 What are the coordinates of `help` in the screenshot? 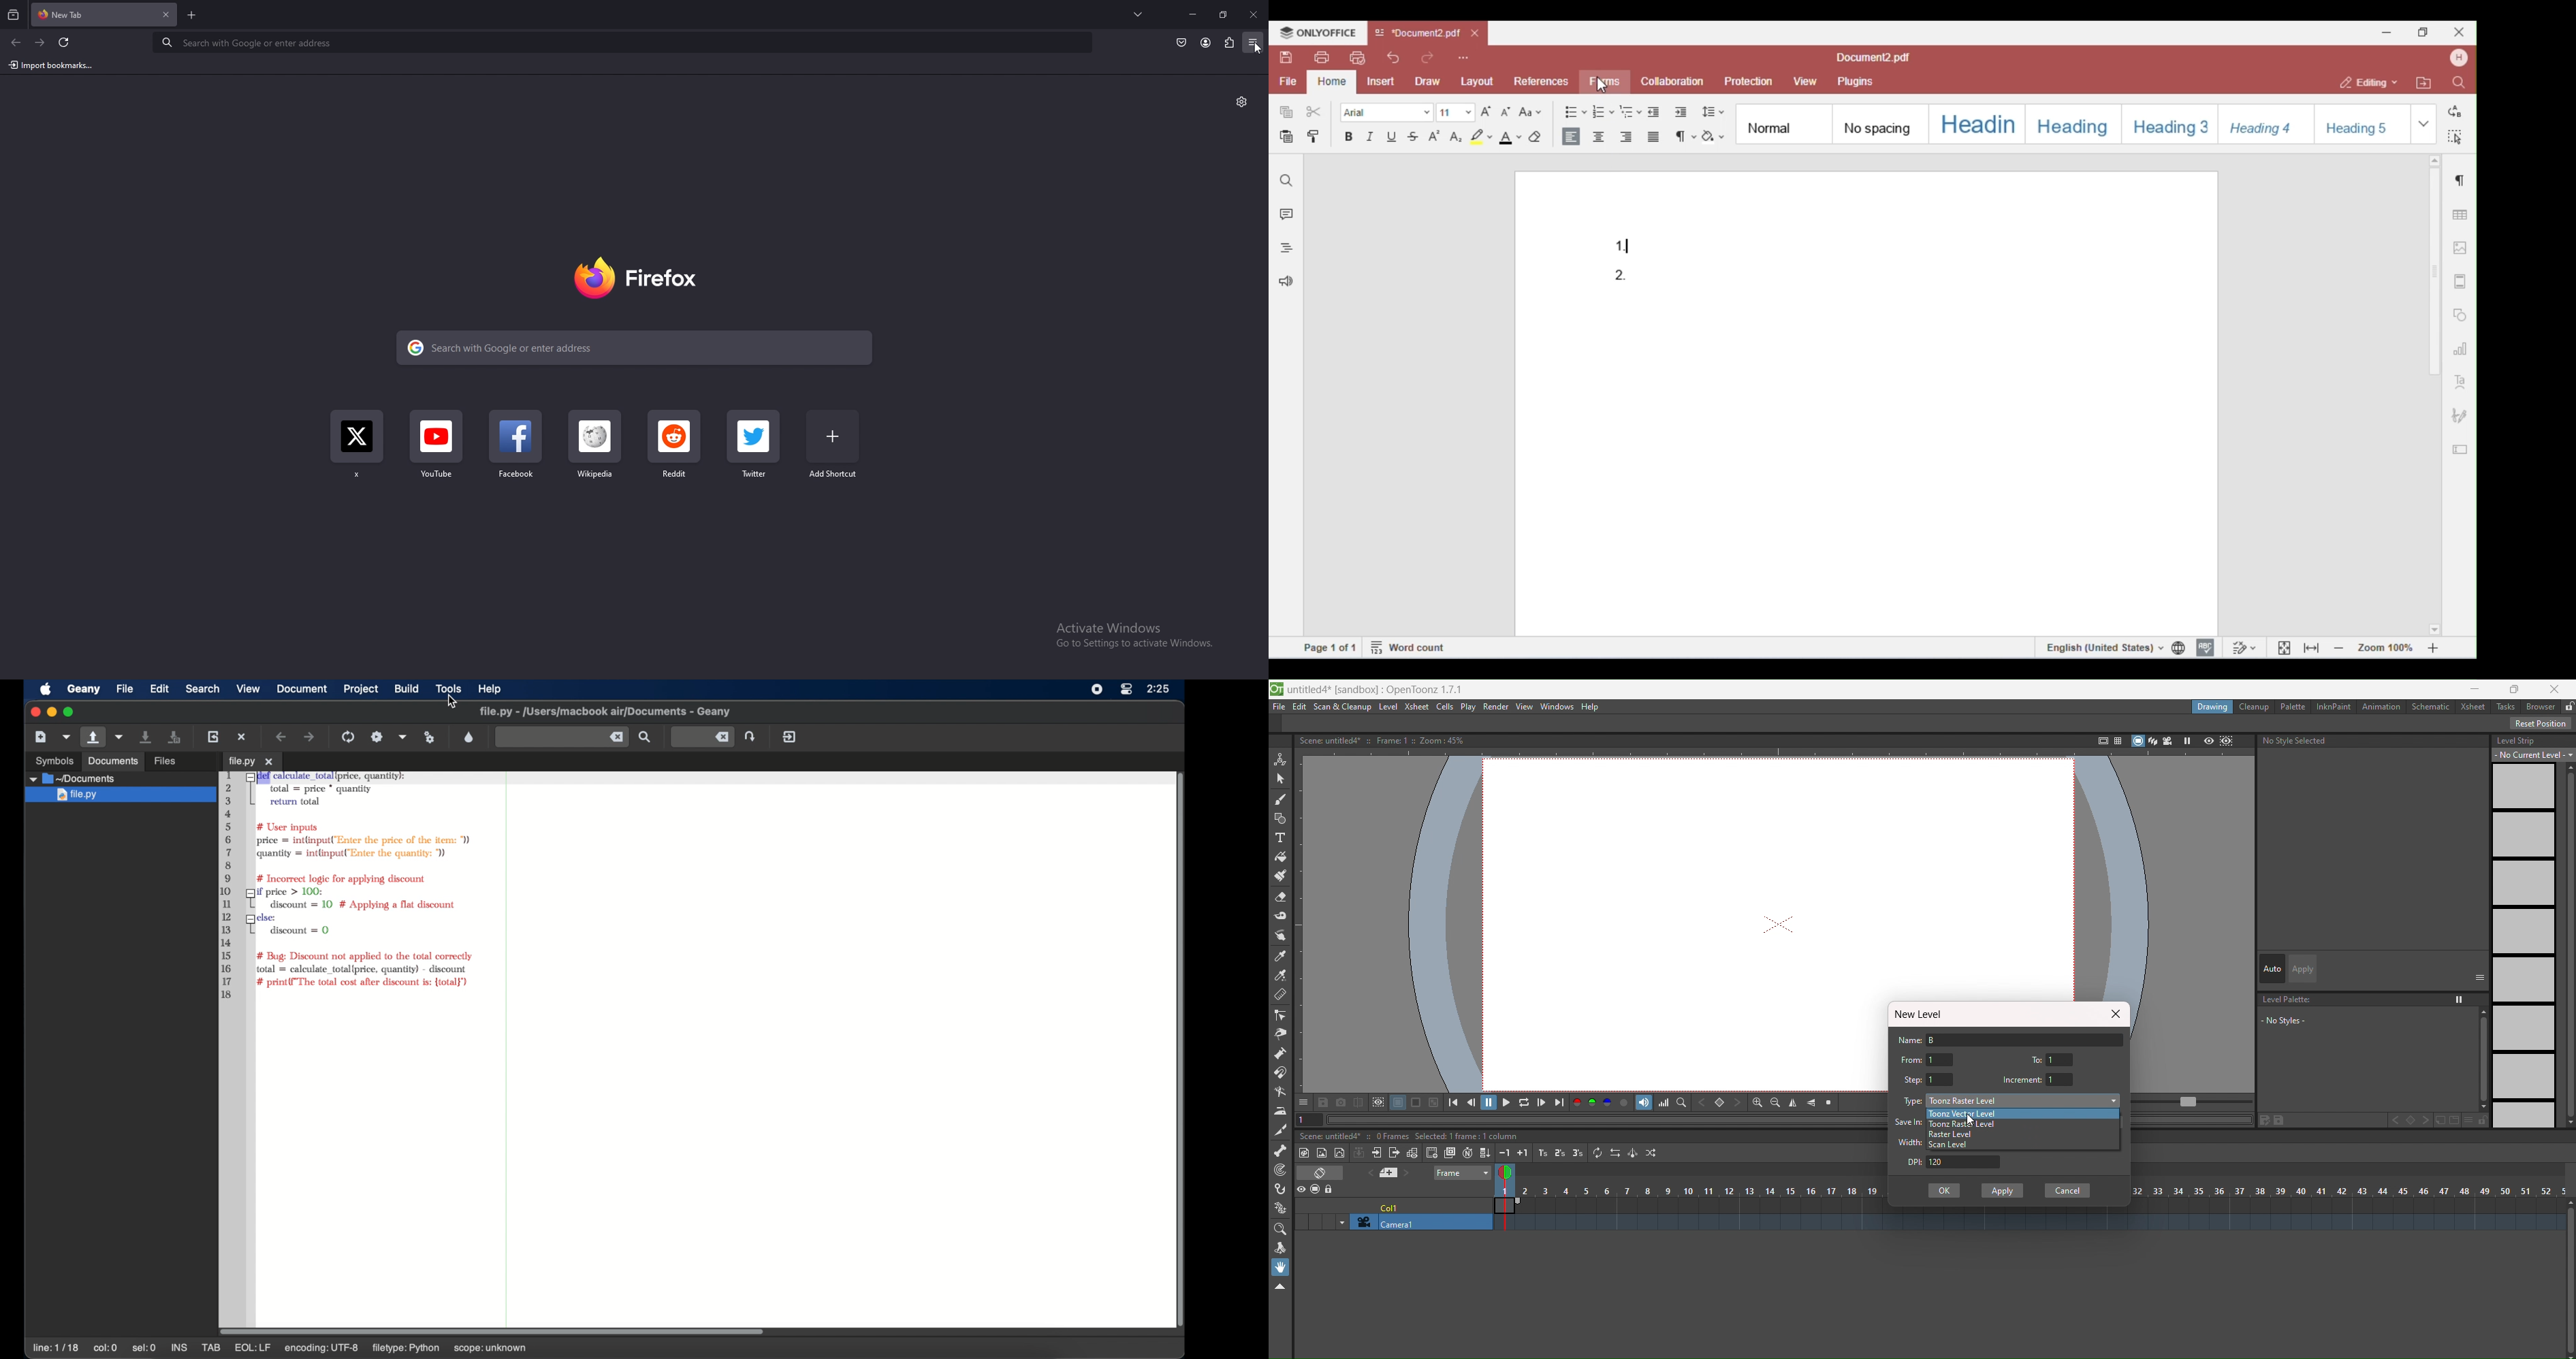 It's located at (1593, 707).